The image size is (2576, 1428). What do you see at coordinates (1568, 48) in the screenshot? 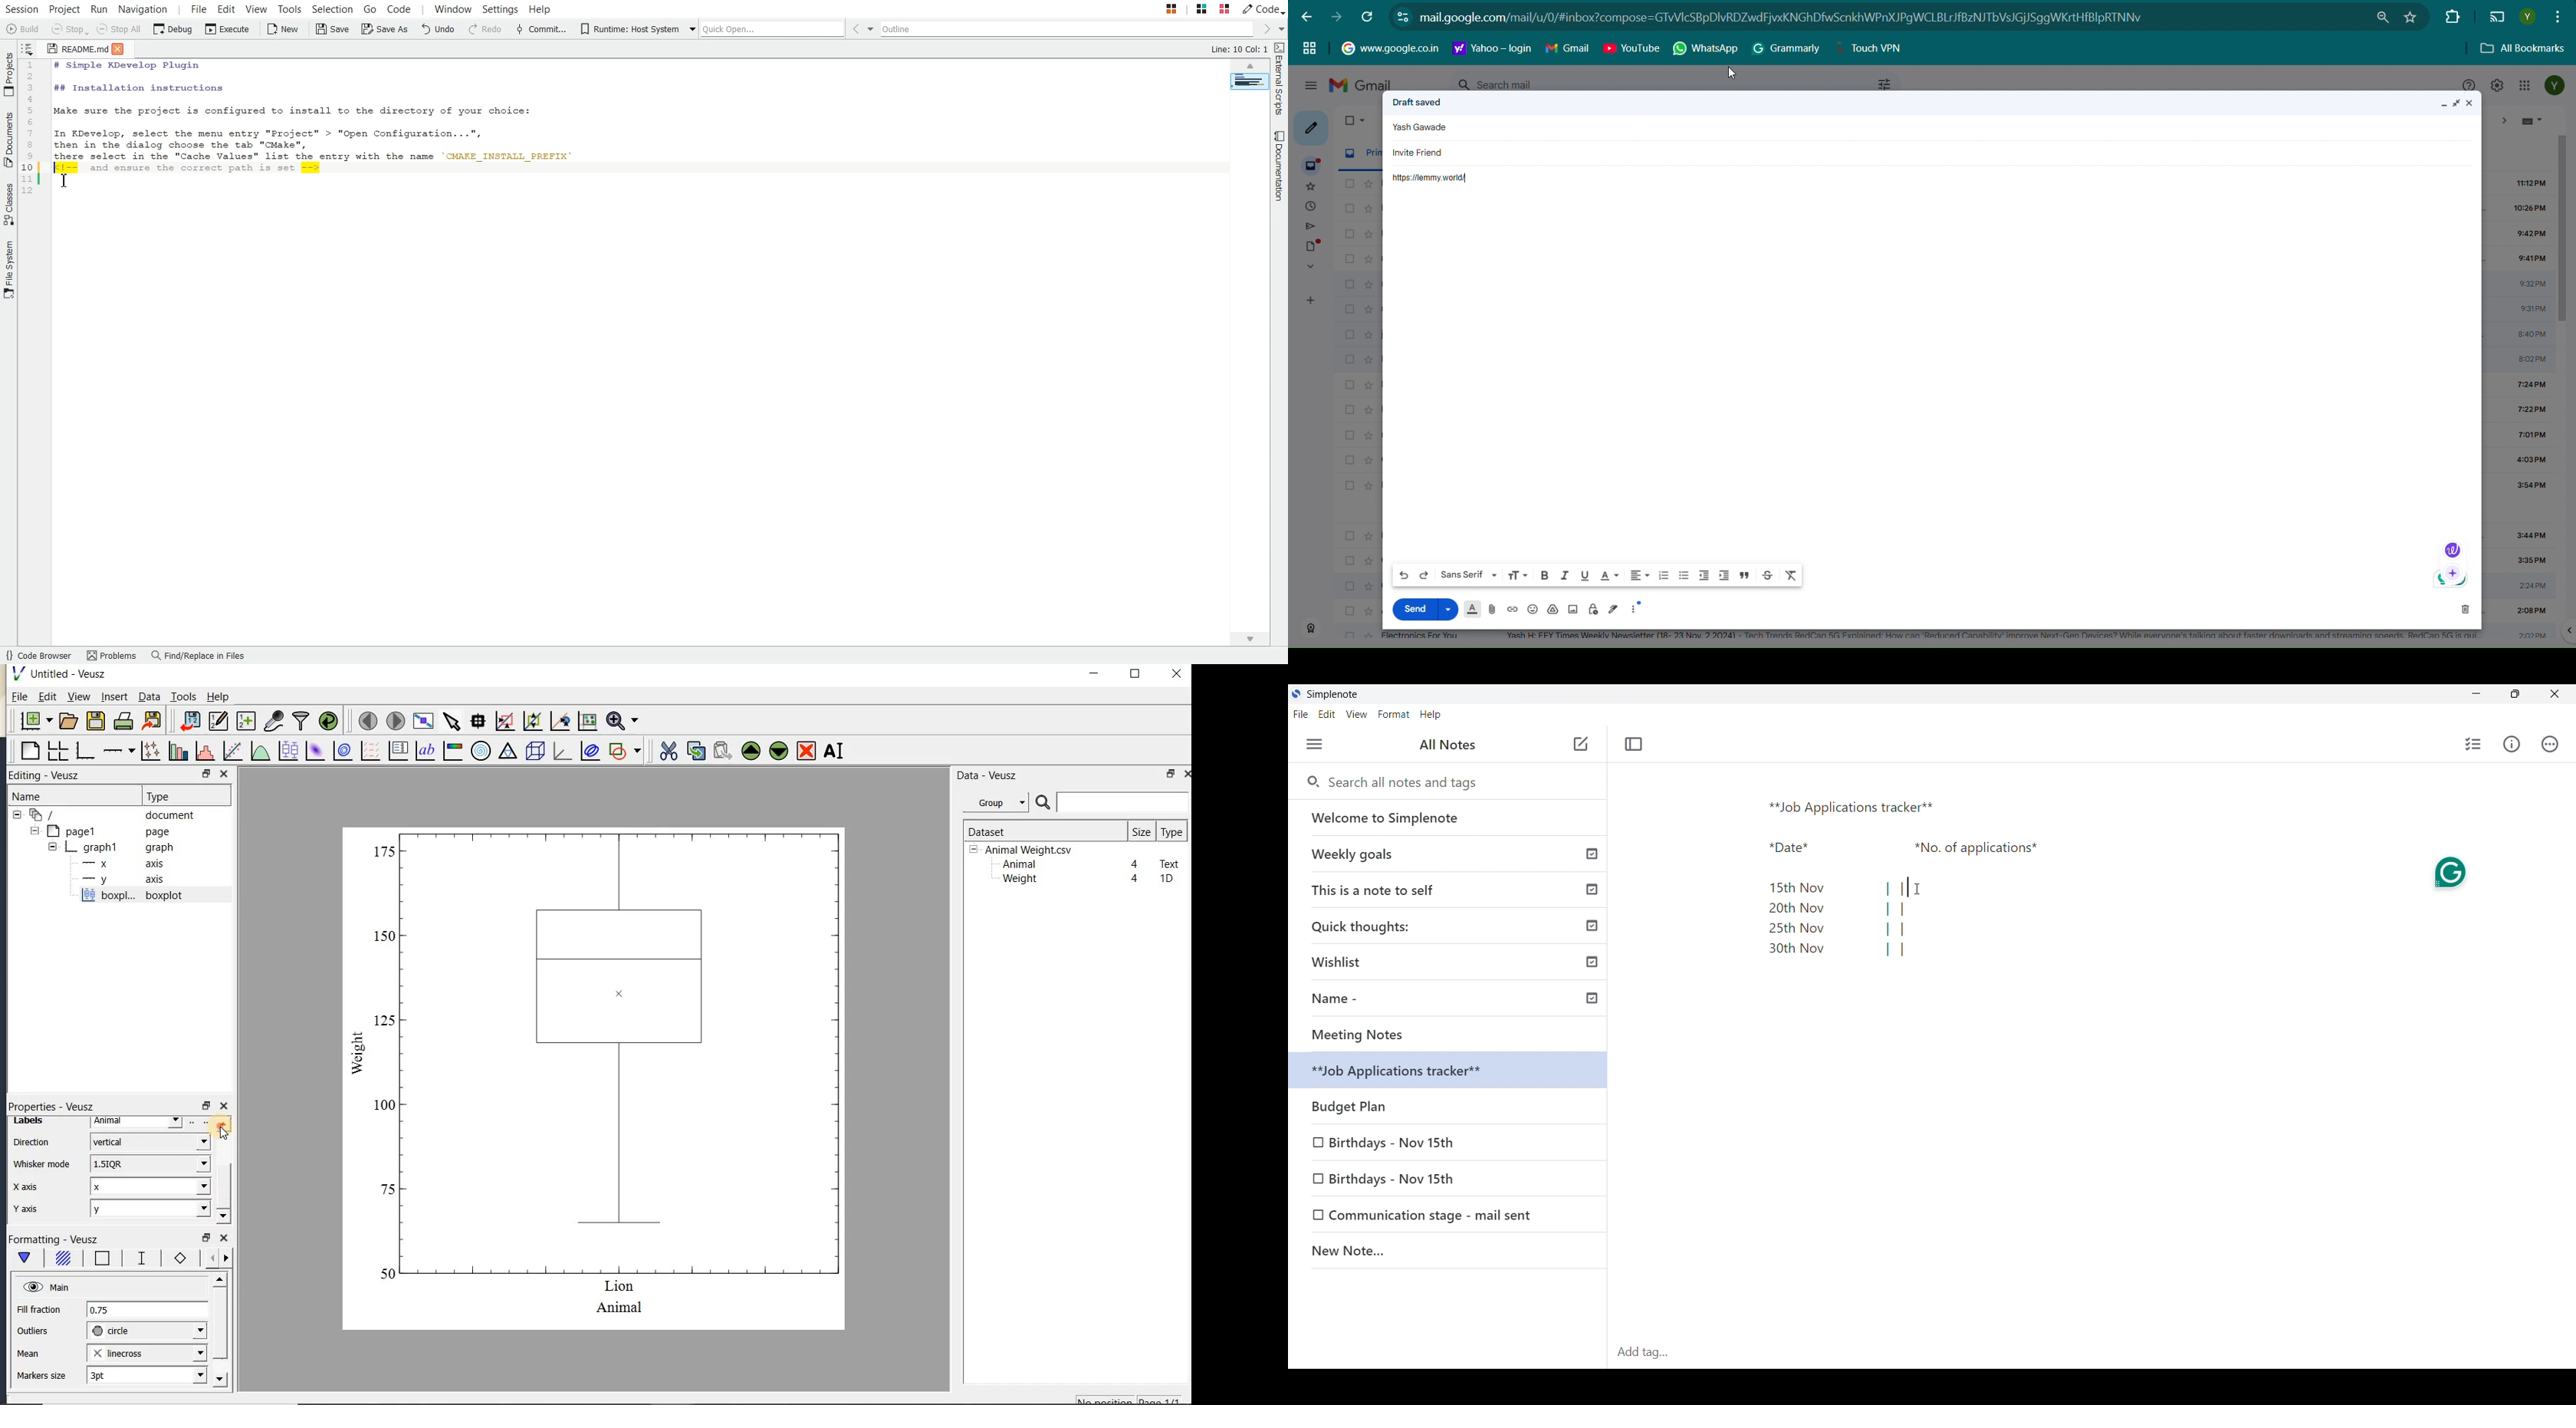
I see `Gmail` at bounding box center [1568, 48].